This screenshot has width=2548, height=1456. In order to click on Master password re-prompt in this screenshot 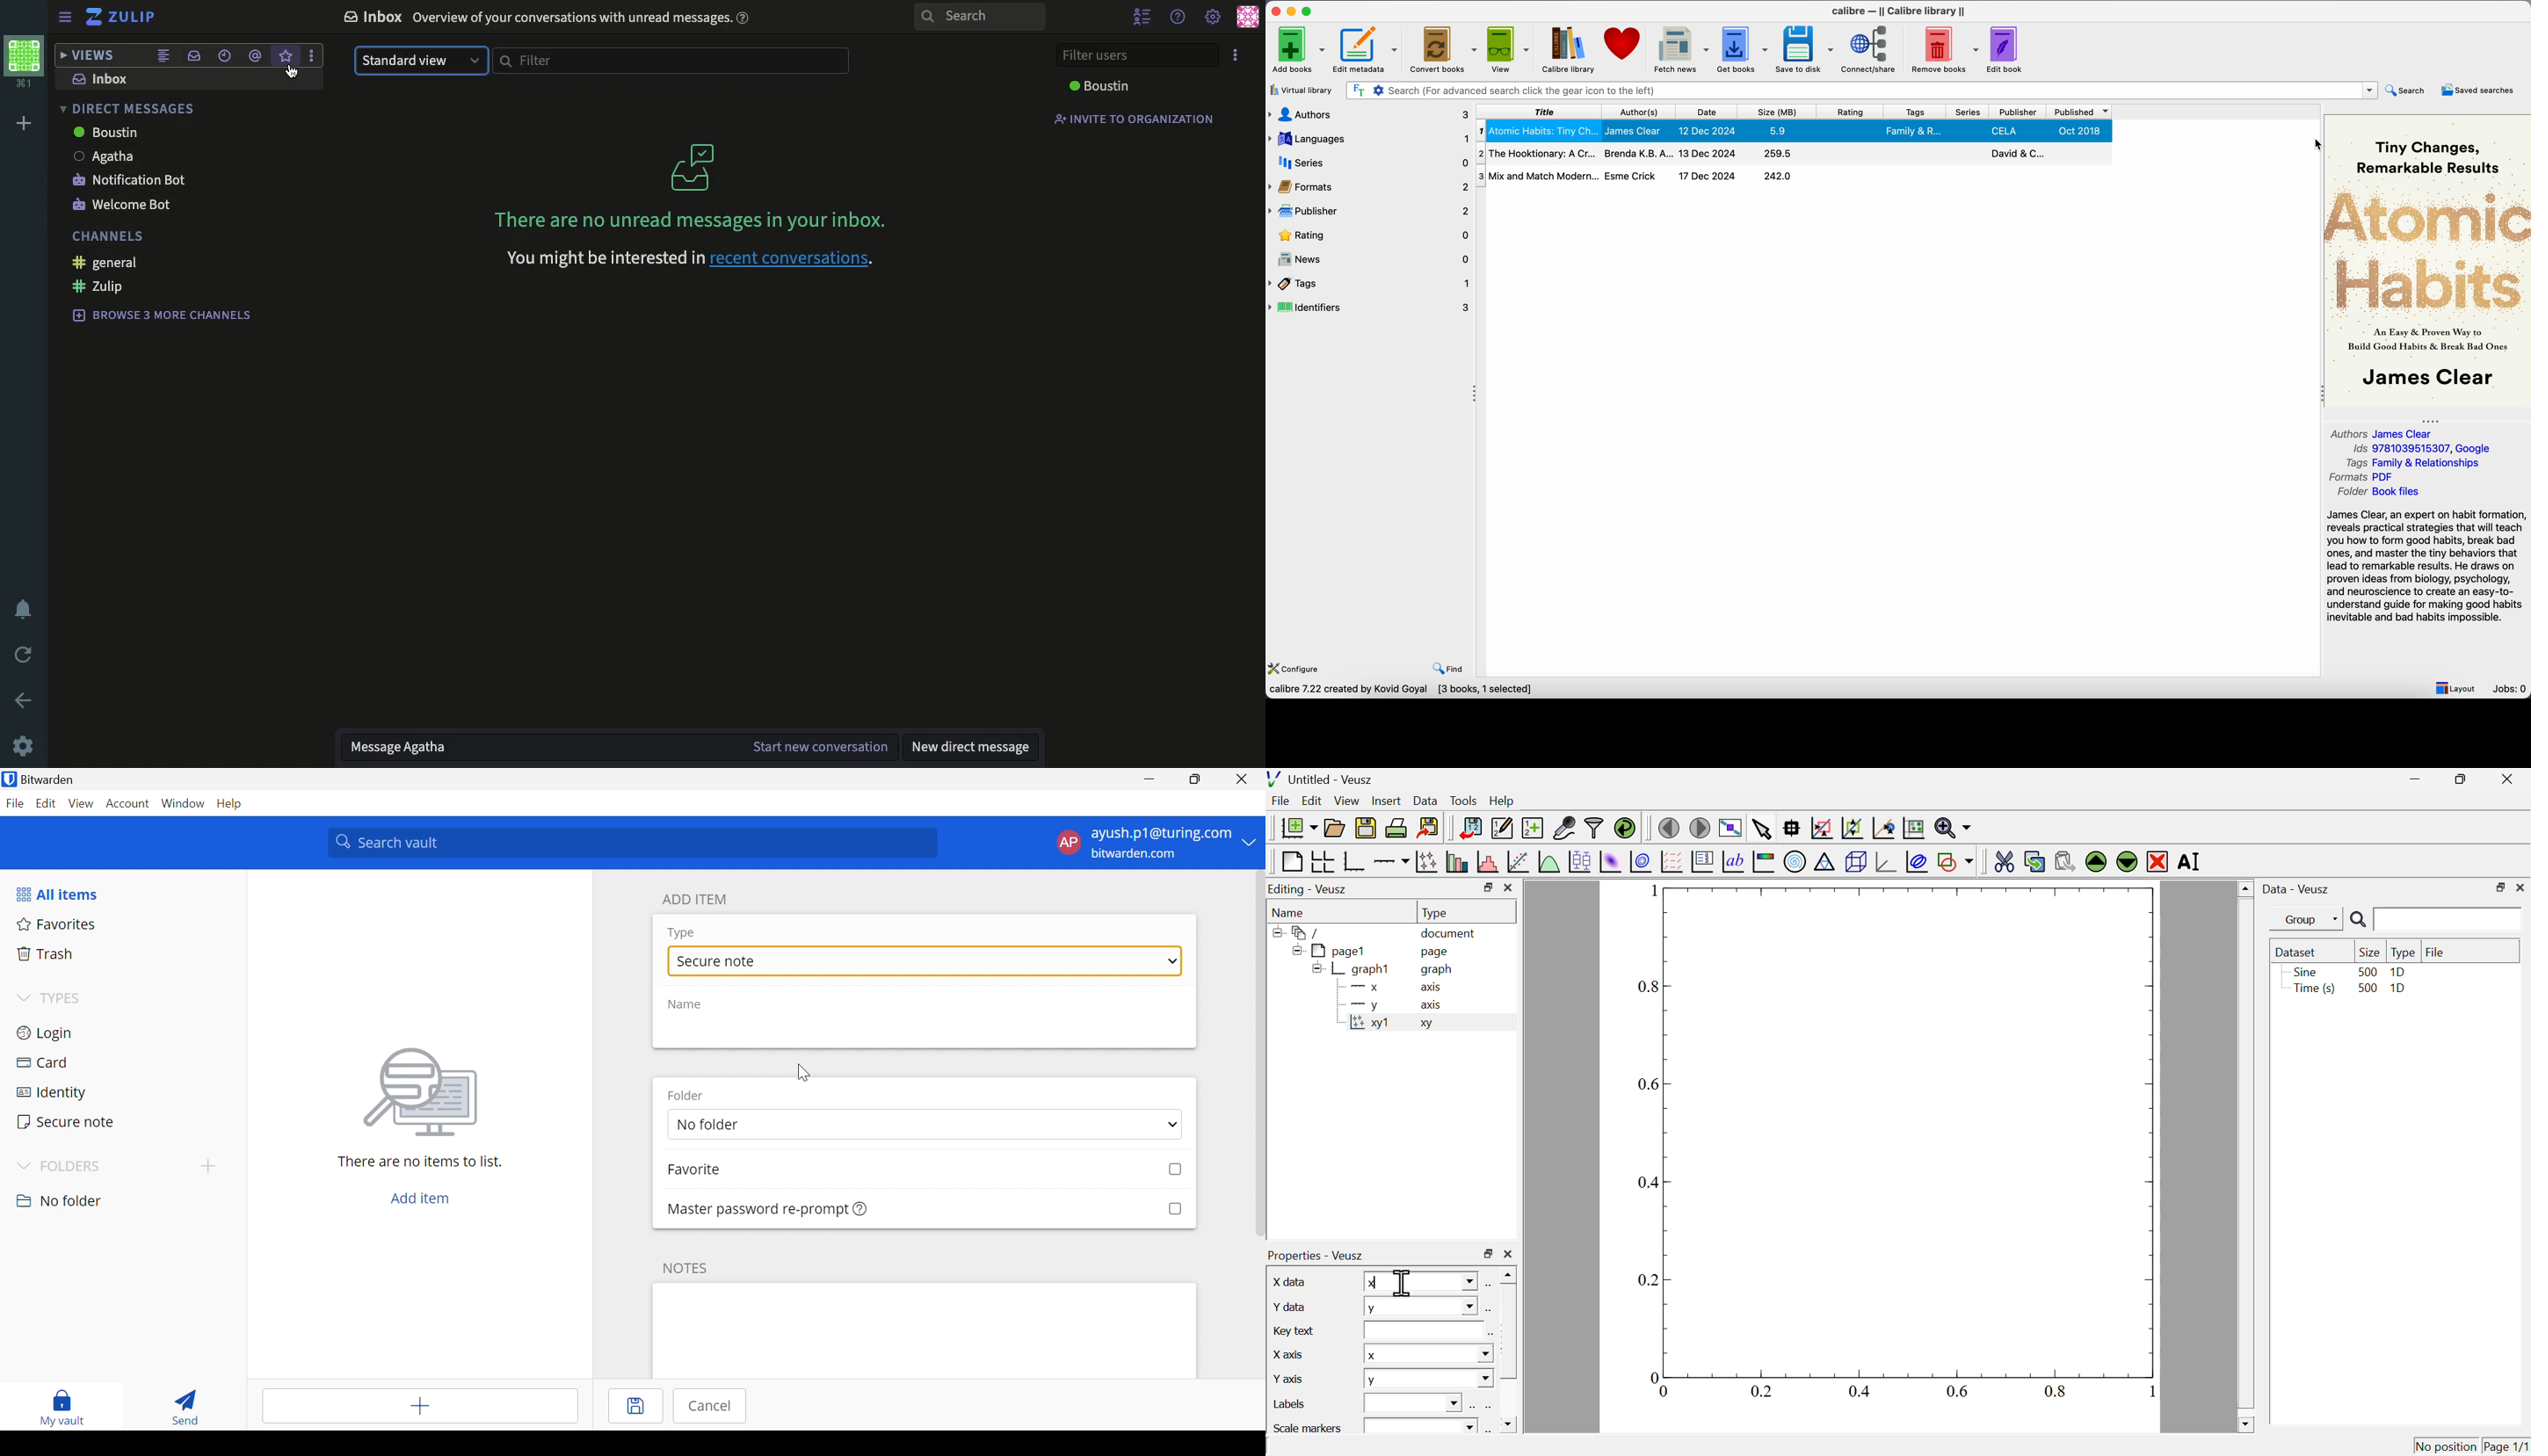, I will do `click(768, 1209)`.